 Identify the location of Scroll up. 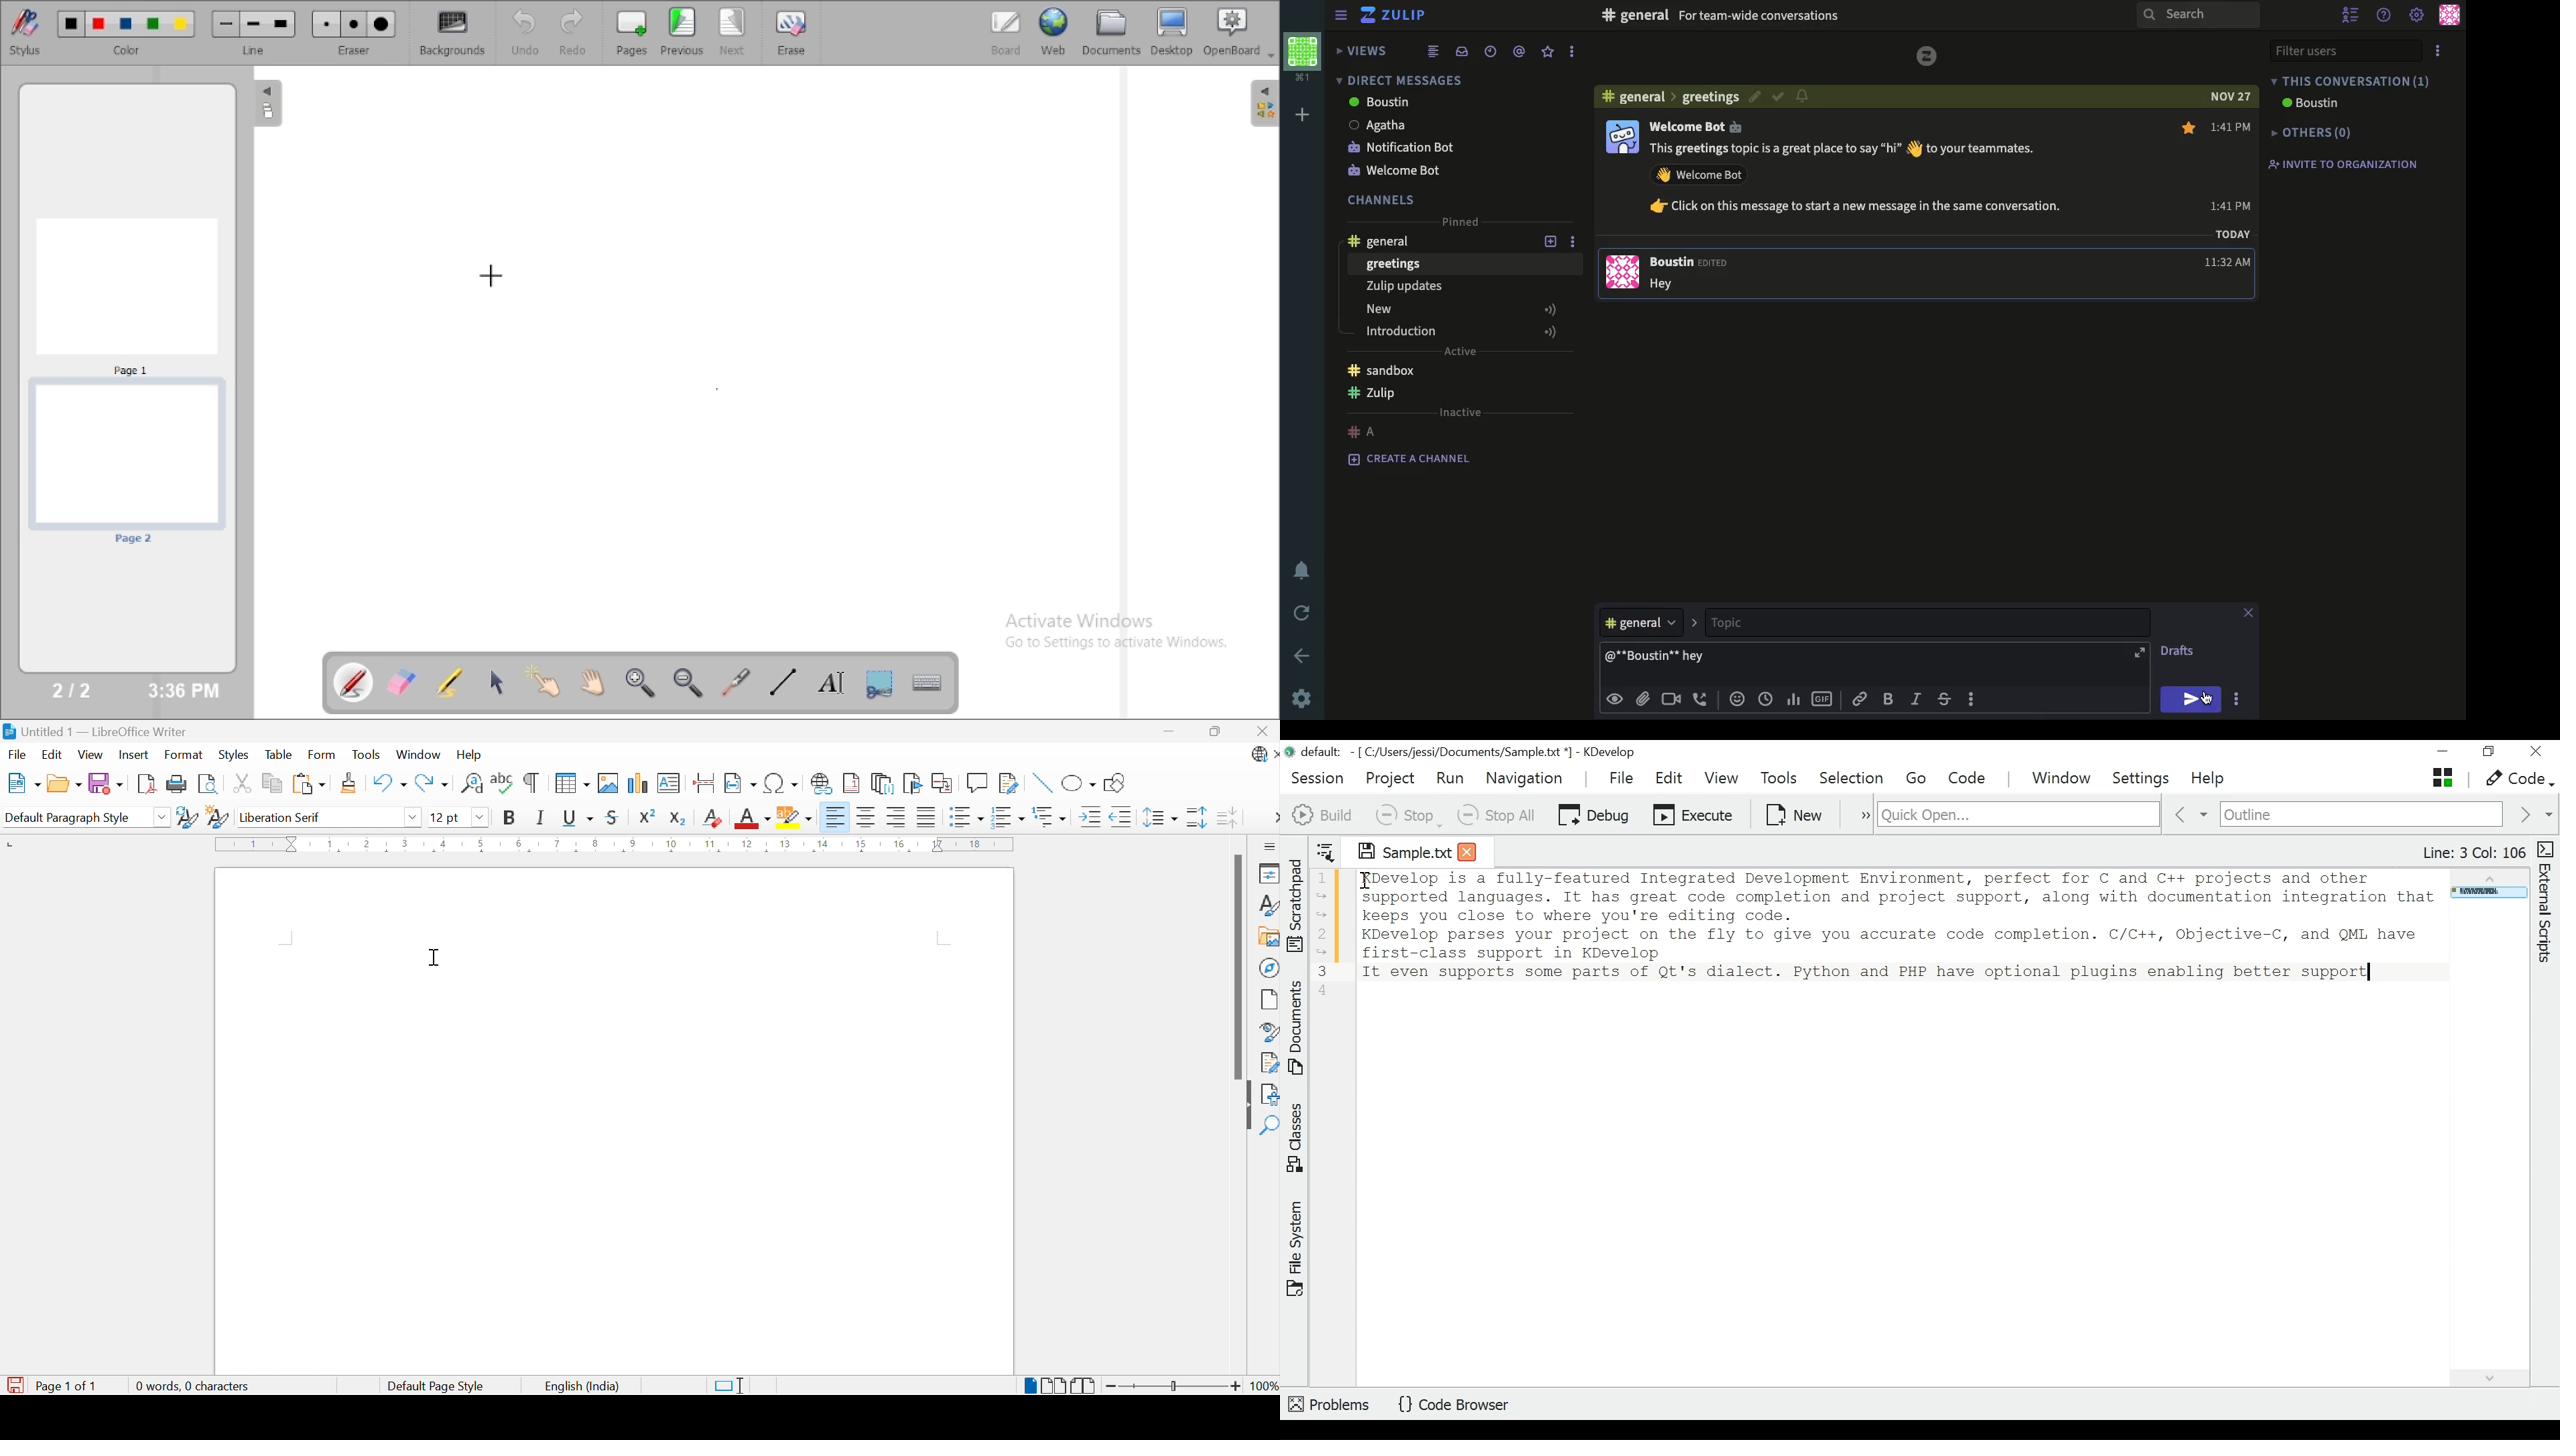
(2487, 876).